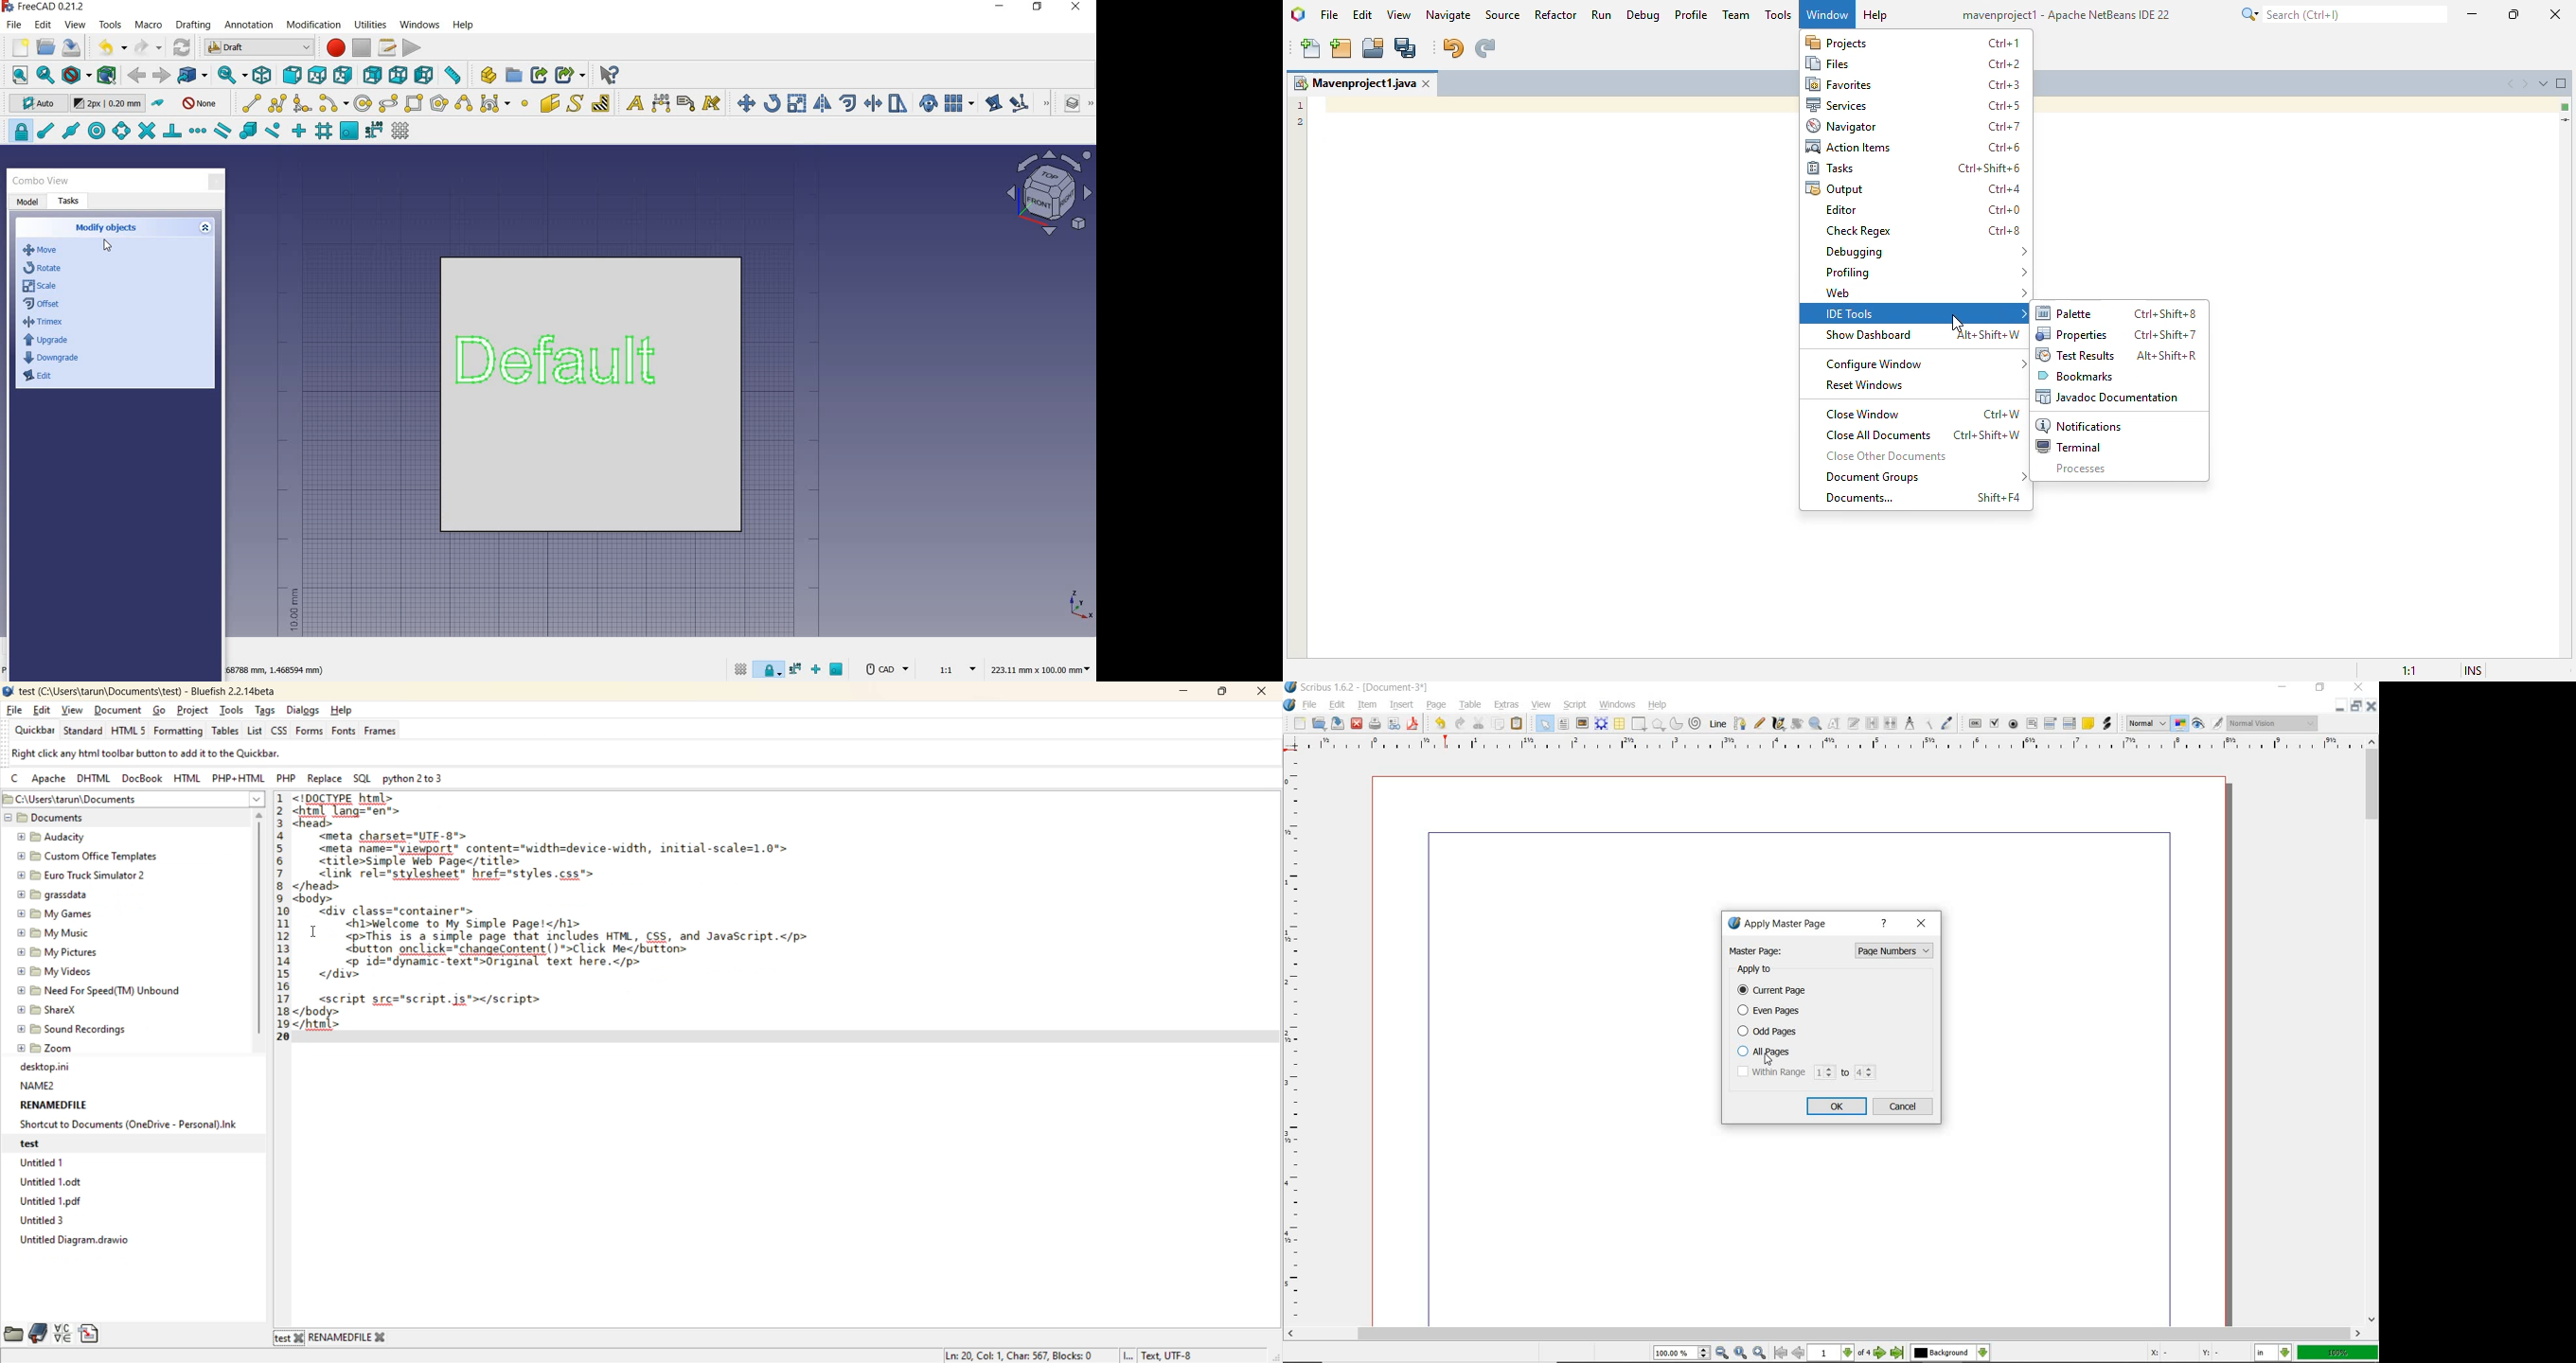 This screenshot has width=2576, height=1372. What do you see at coordinates (514, 75) in the screenshot?
I see `create group` at bounding box center [514, 75].